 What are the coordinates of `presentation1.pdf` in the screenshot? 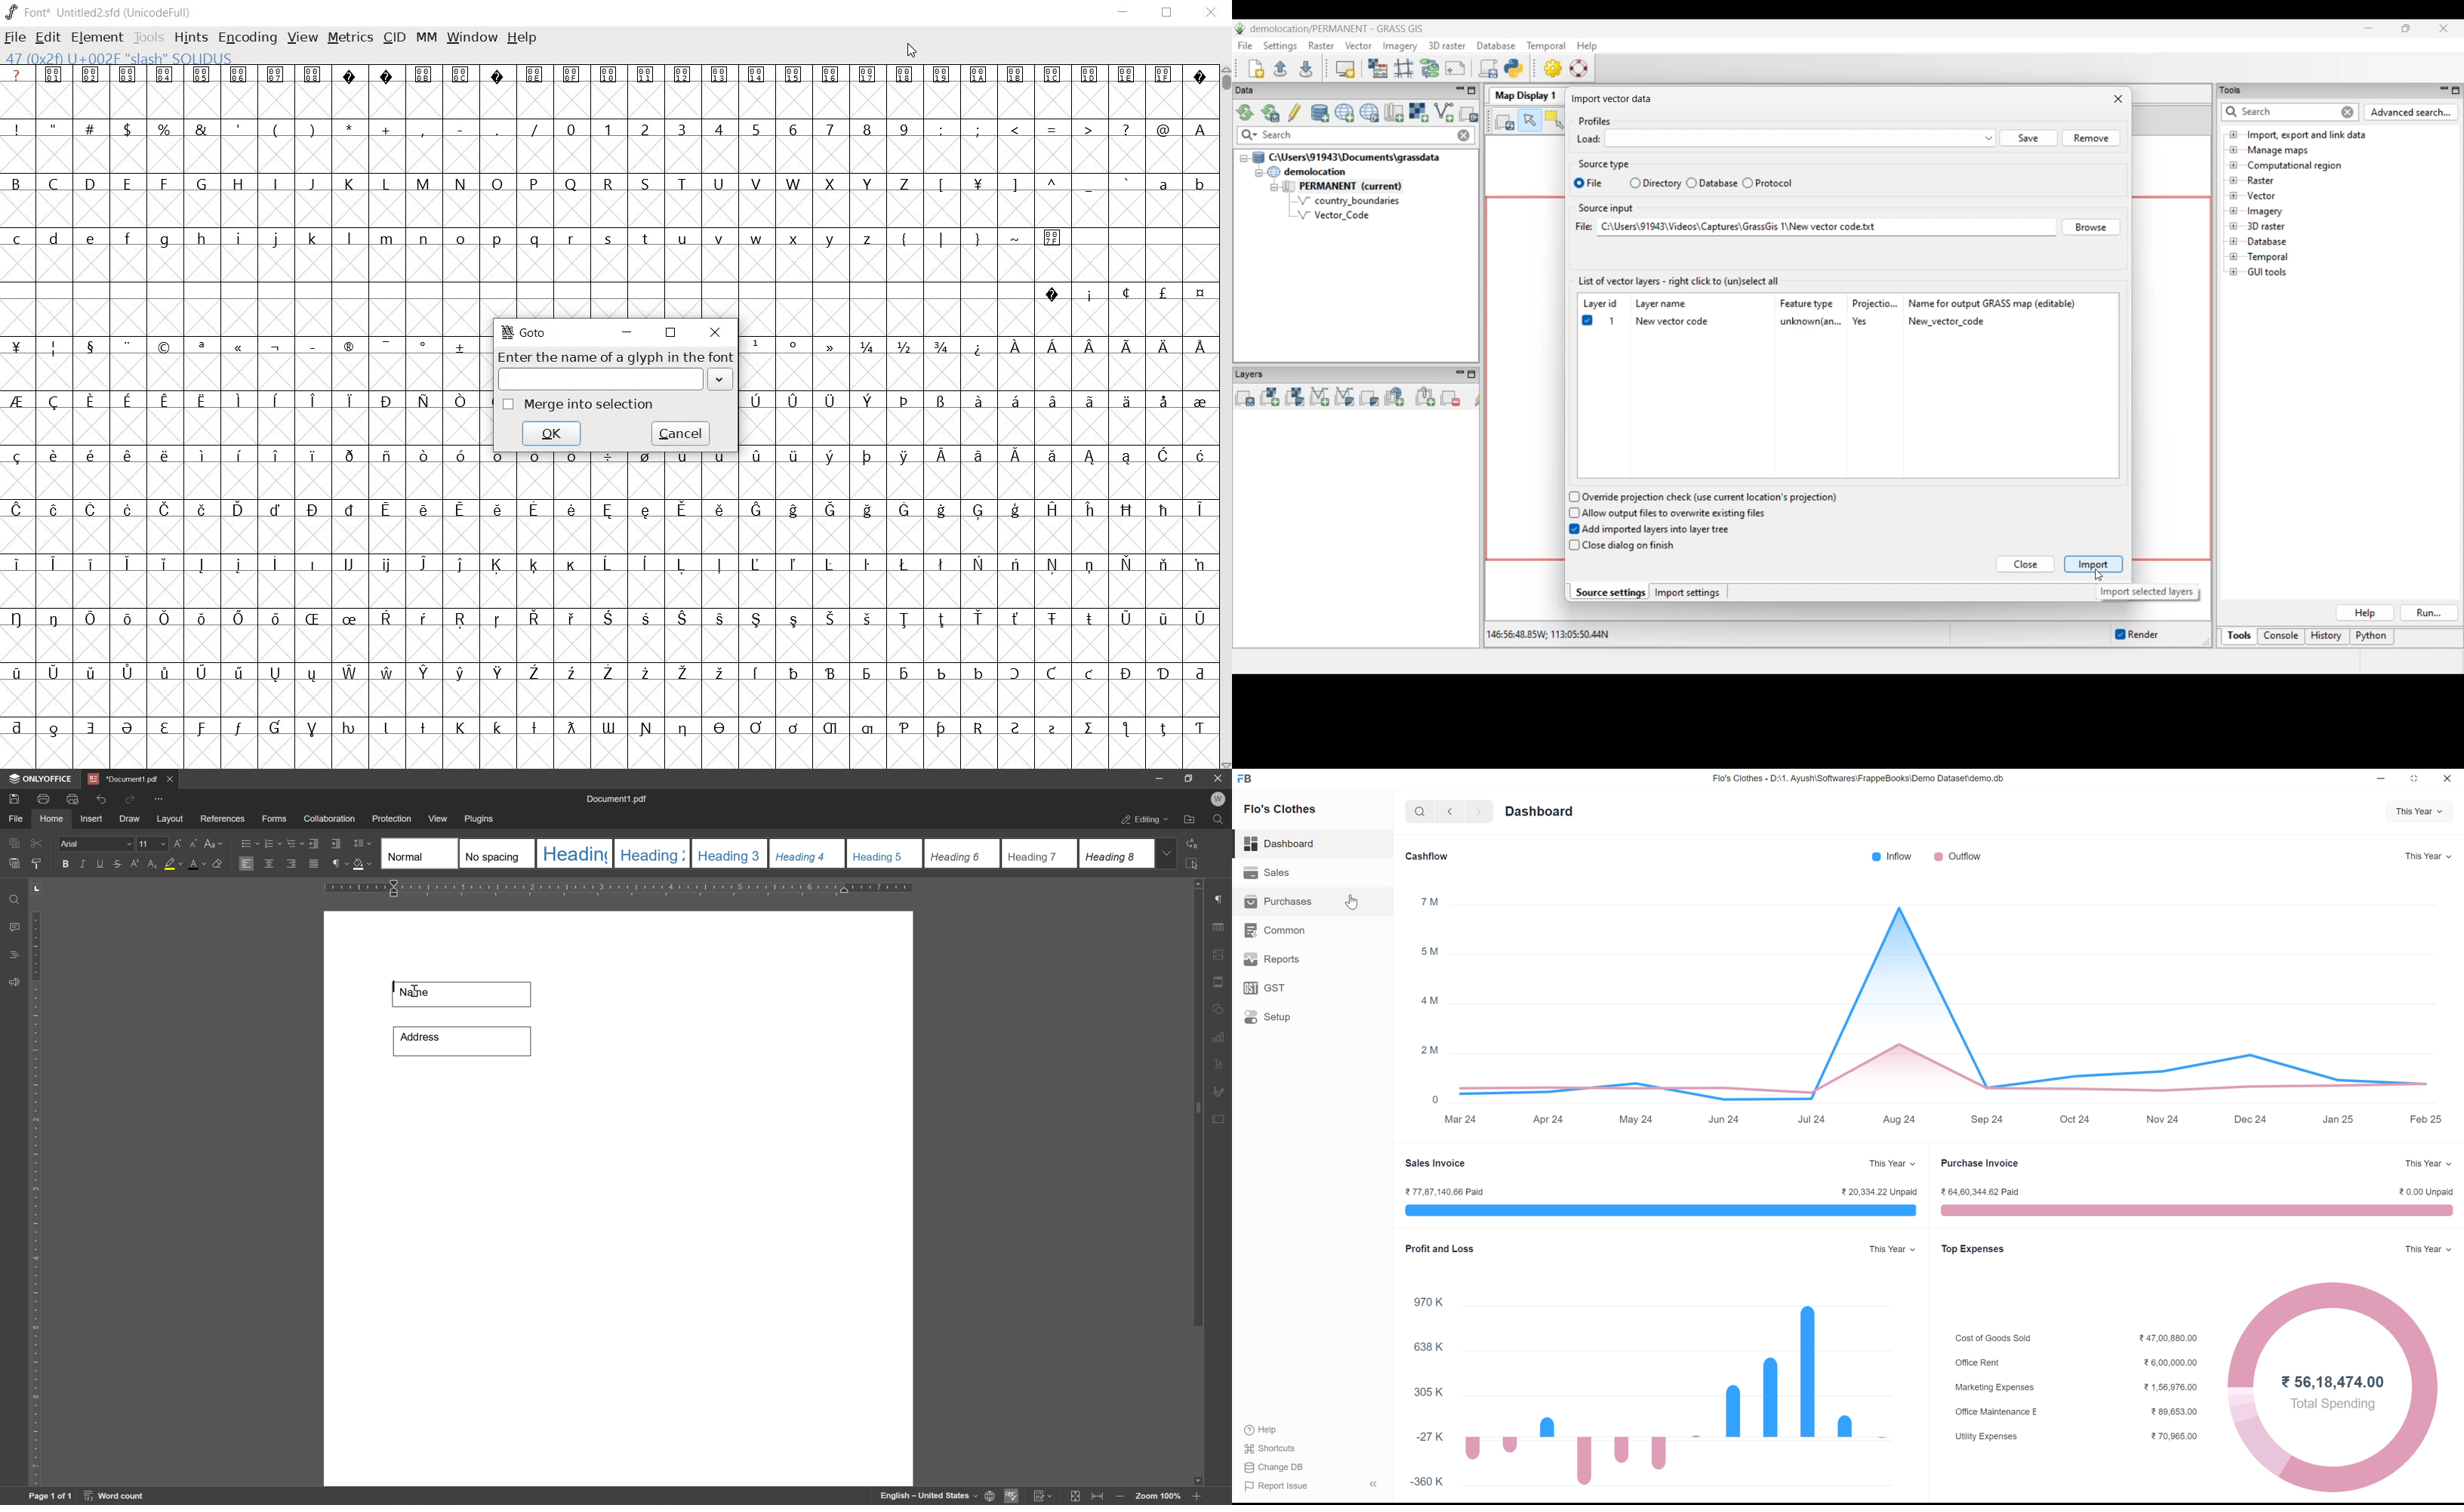 It's located at (122, 779).